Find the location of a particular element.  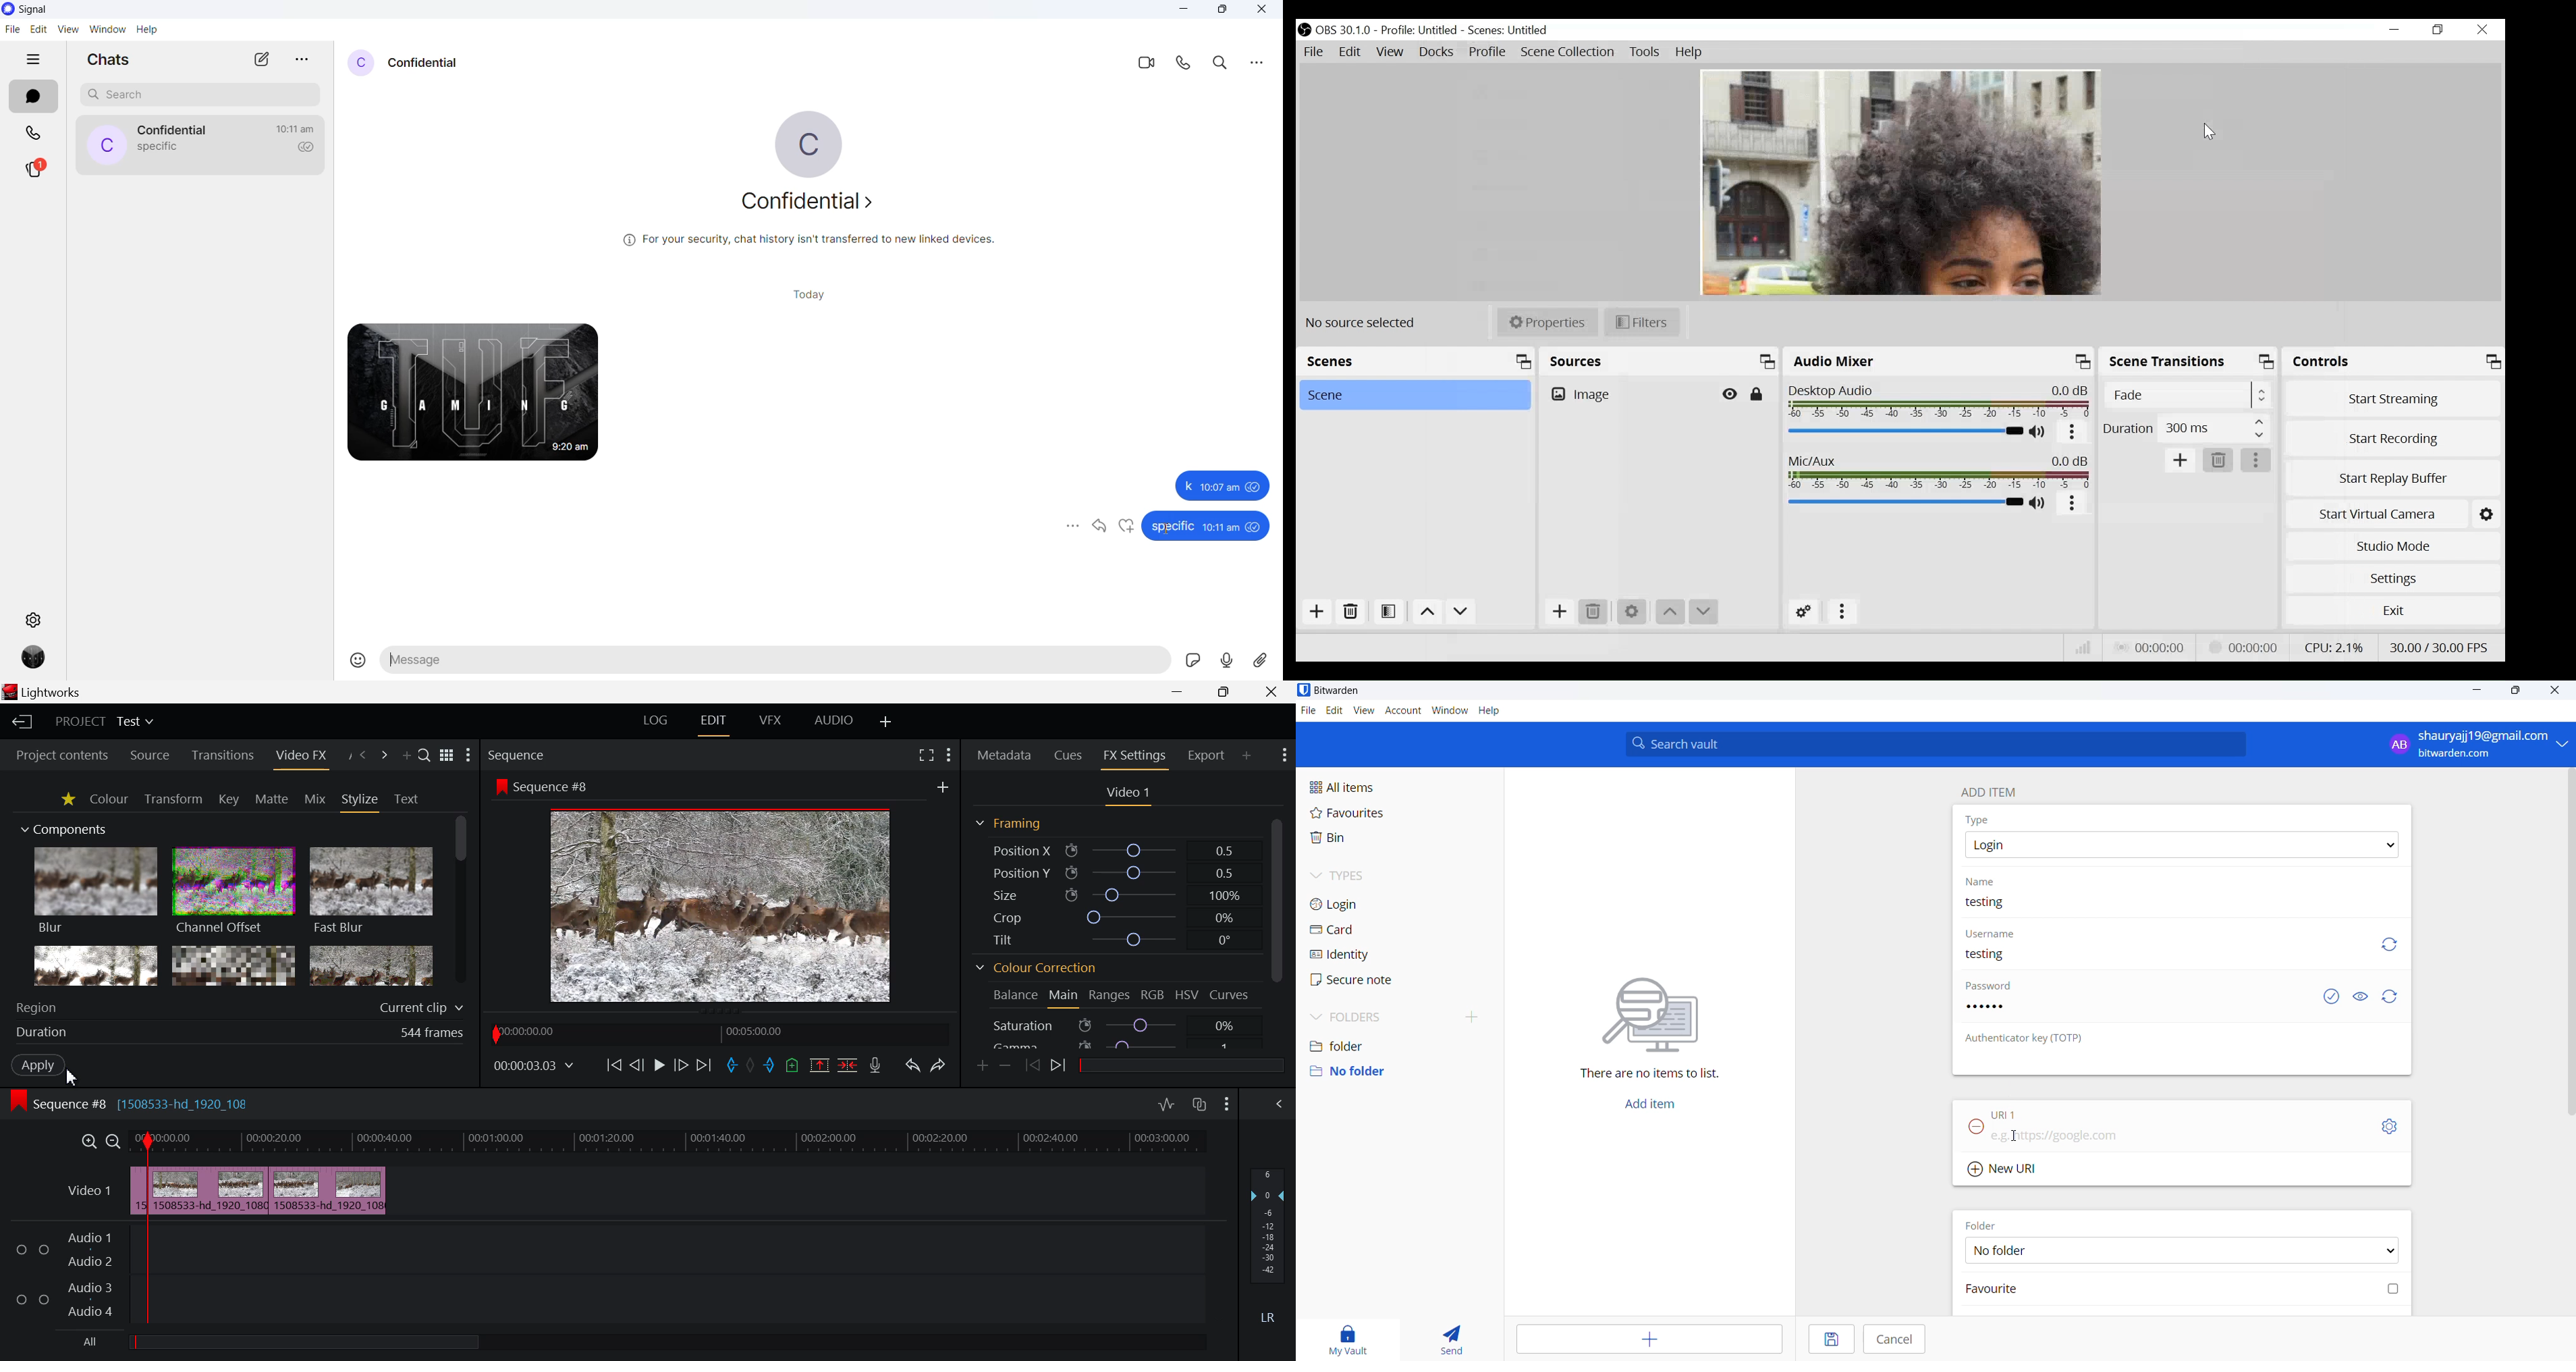

Scene Transitions is located at coordinates (2189, 362).